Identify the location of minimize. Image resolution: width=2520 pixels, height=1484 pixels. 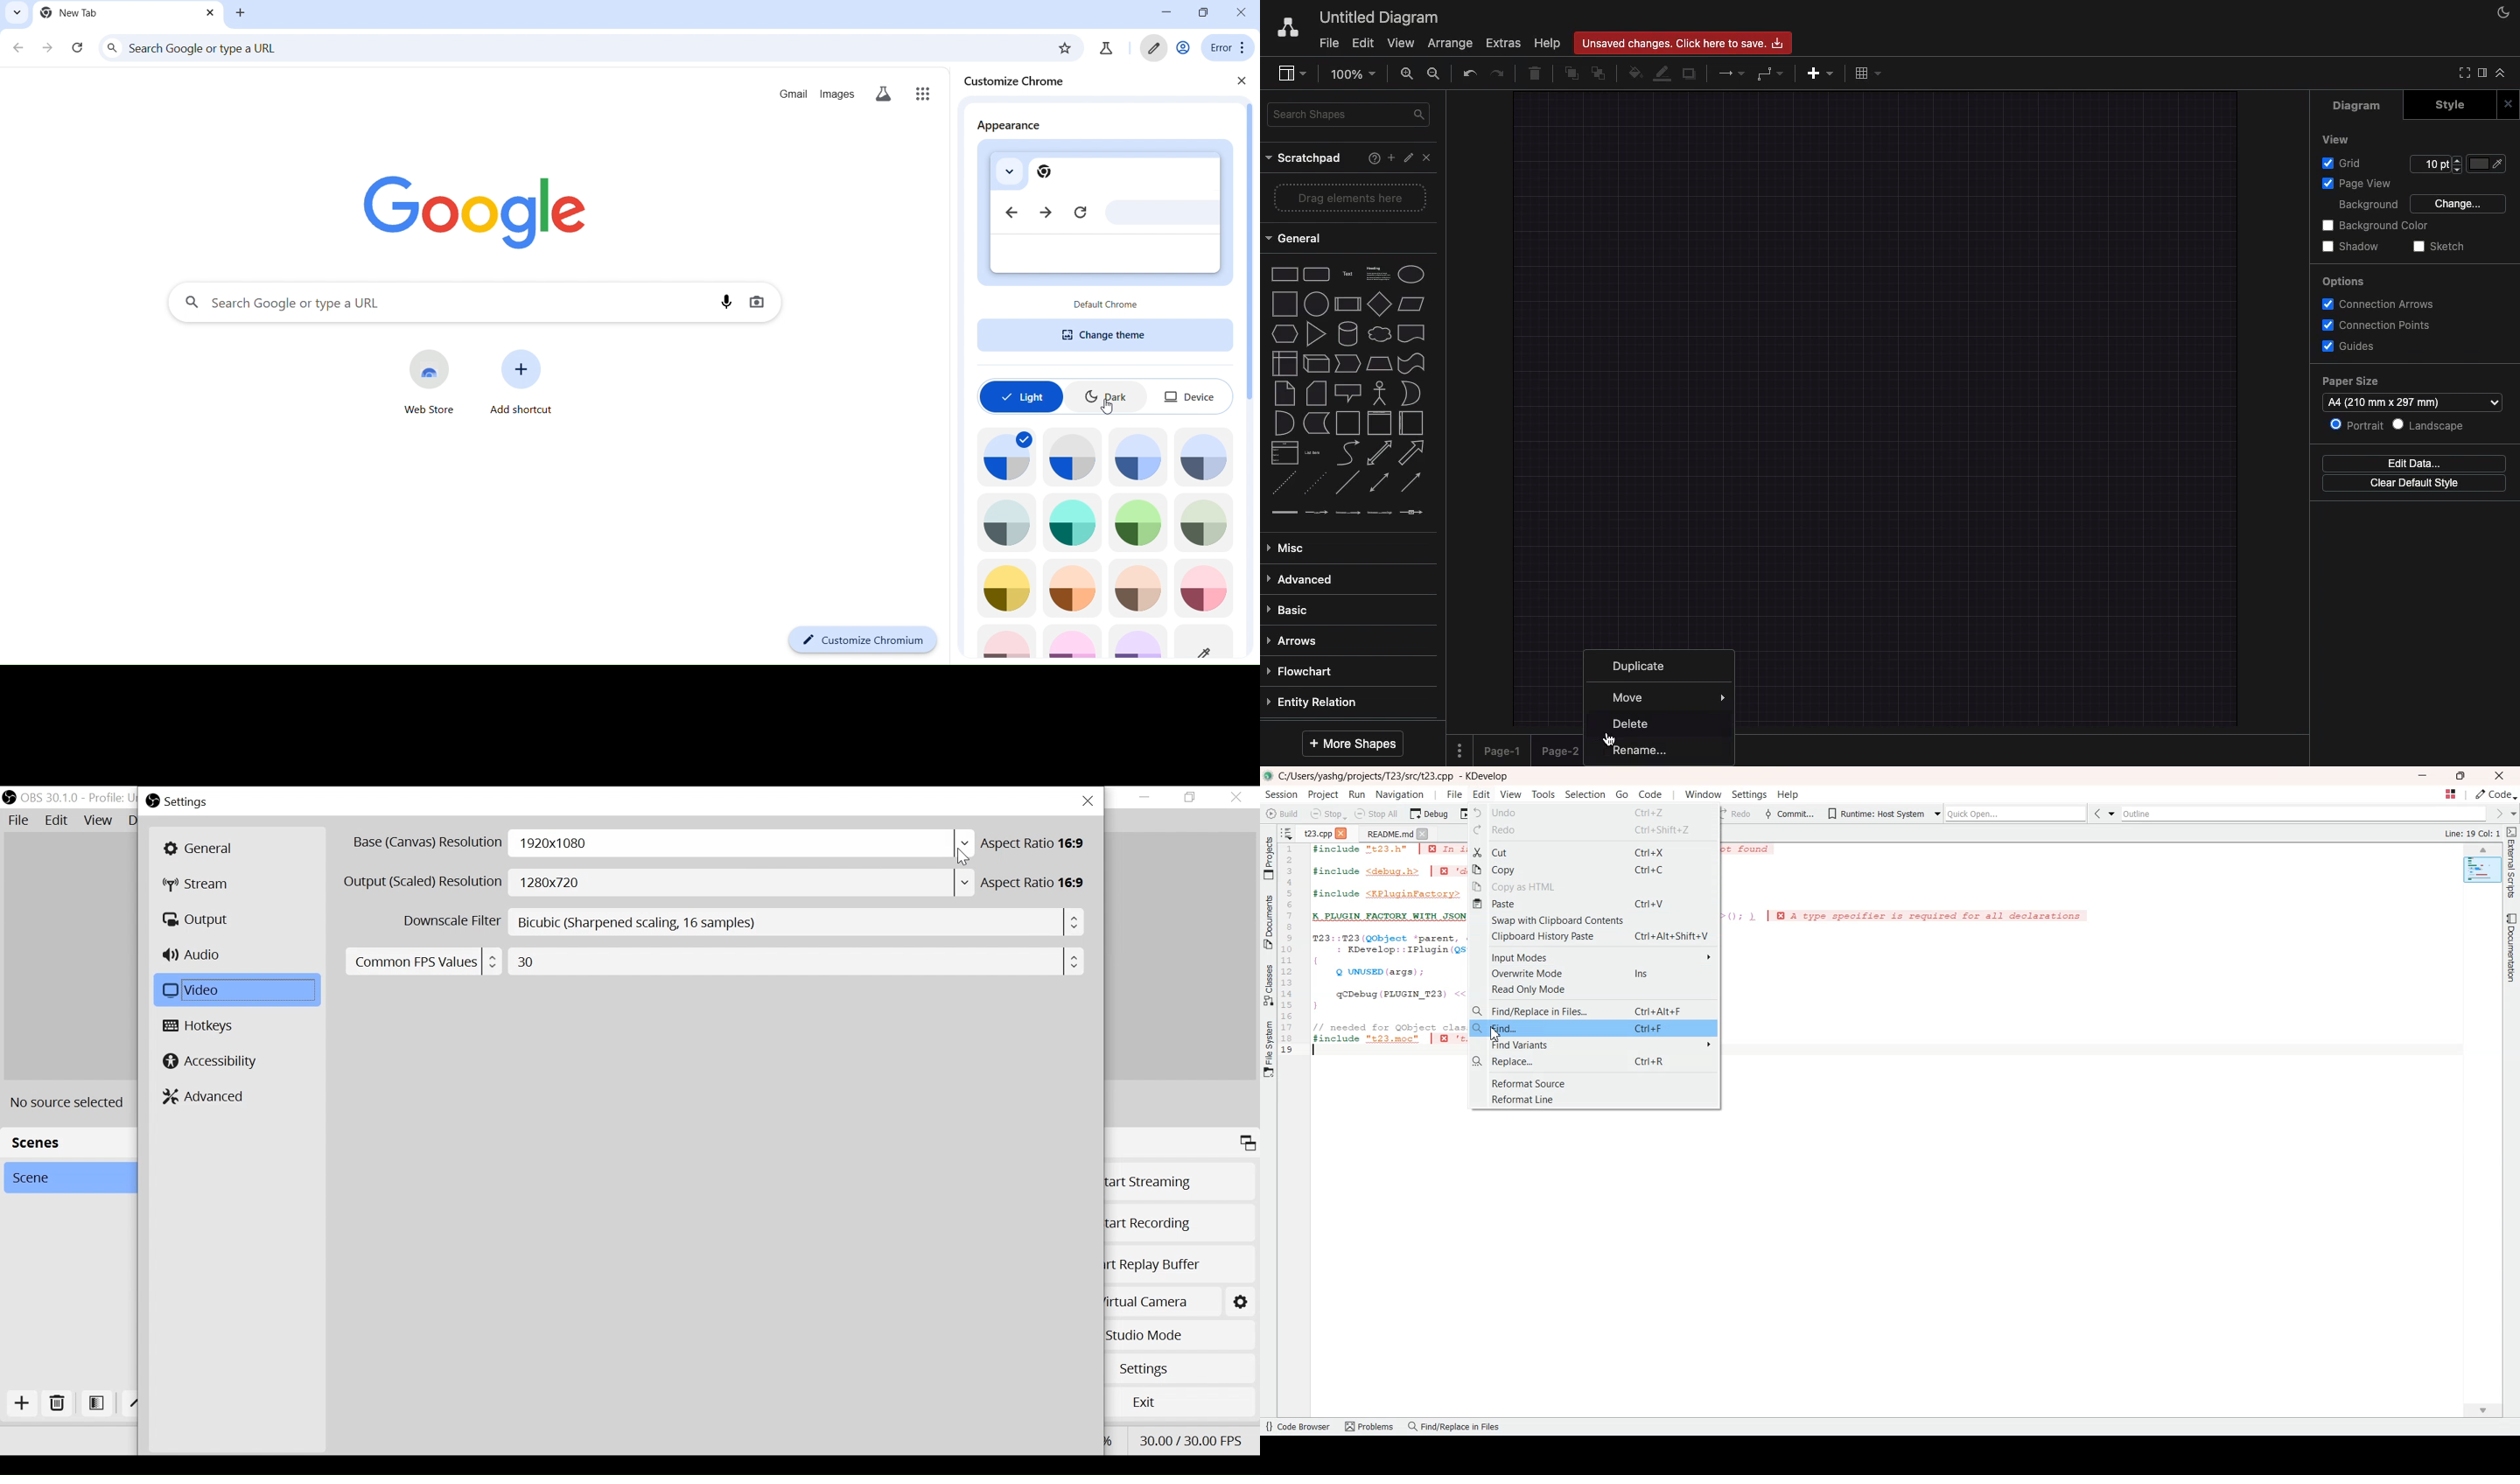
(1166, 13).